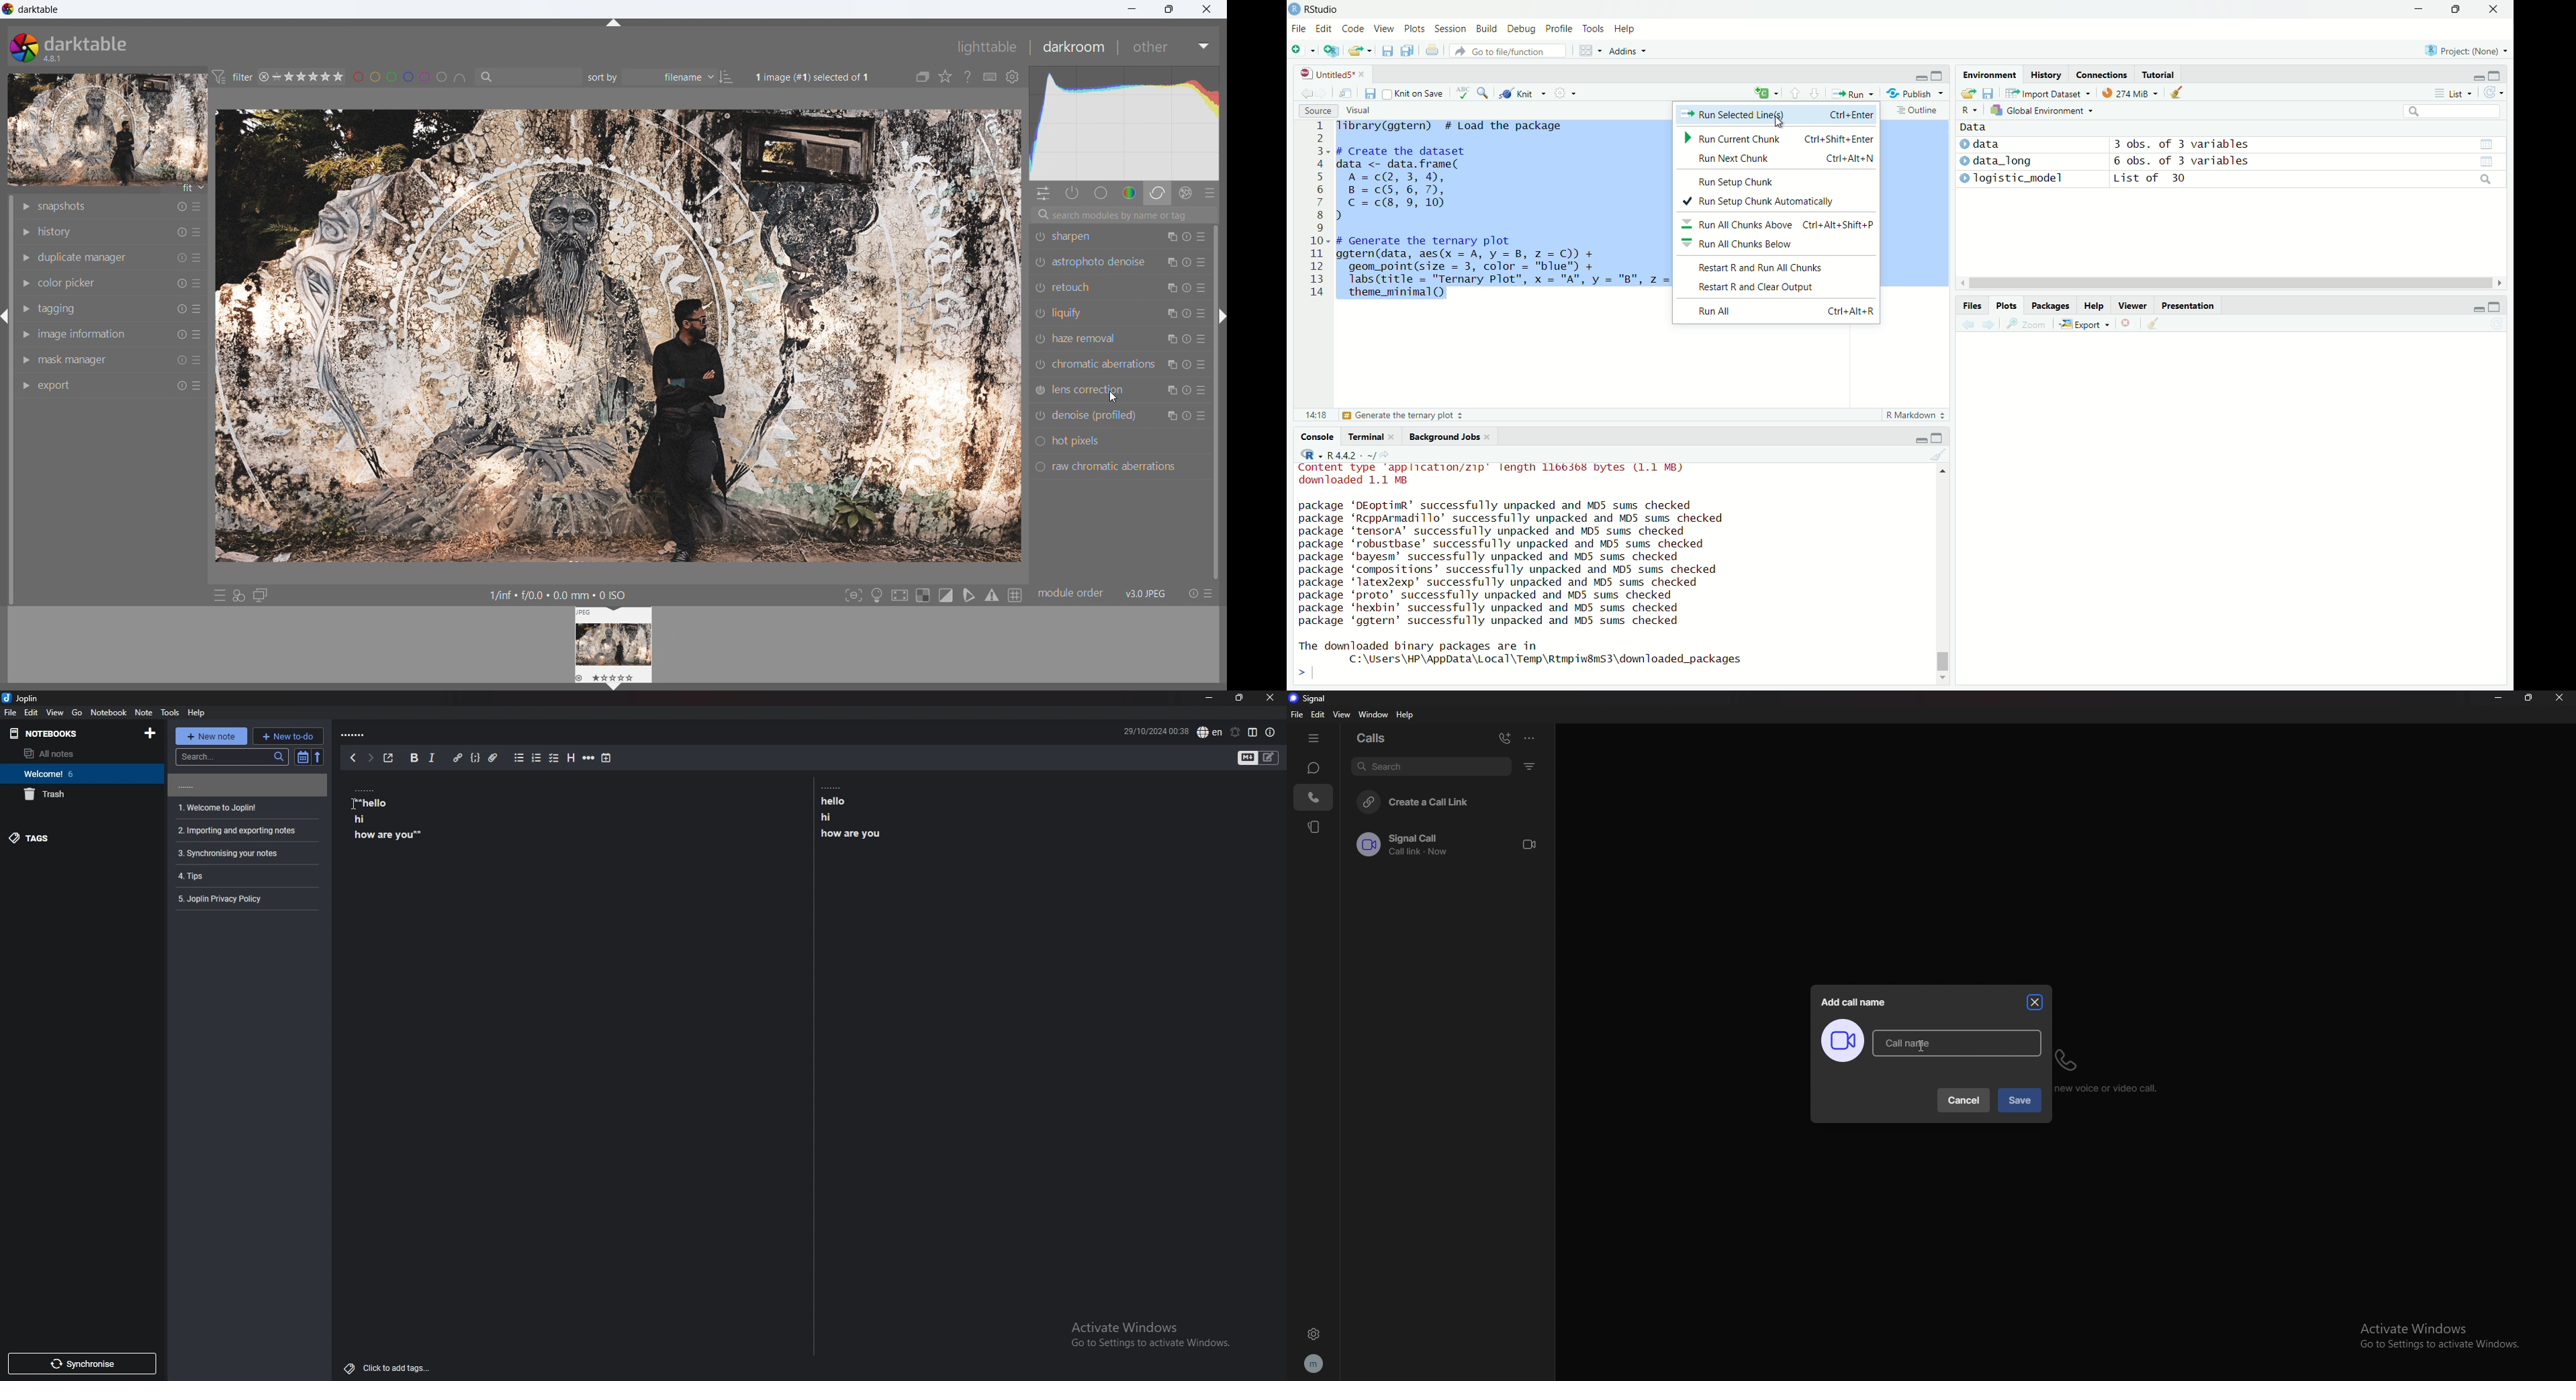 The width and height of the screenshot is (2576, 1400). Describe the element at coordinates (1357, 109) in the screenshot. I see `Visual` at that location.